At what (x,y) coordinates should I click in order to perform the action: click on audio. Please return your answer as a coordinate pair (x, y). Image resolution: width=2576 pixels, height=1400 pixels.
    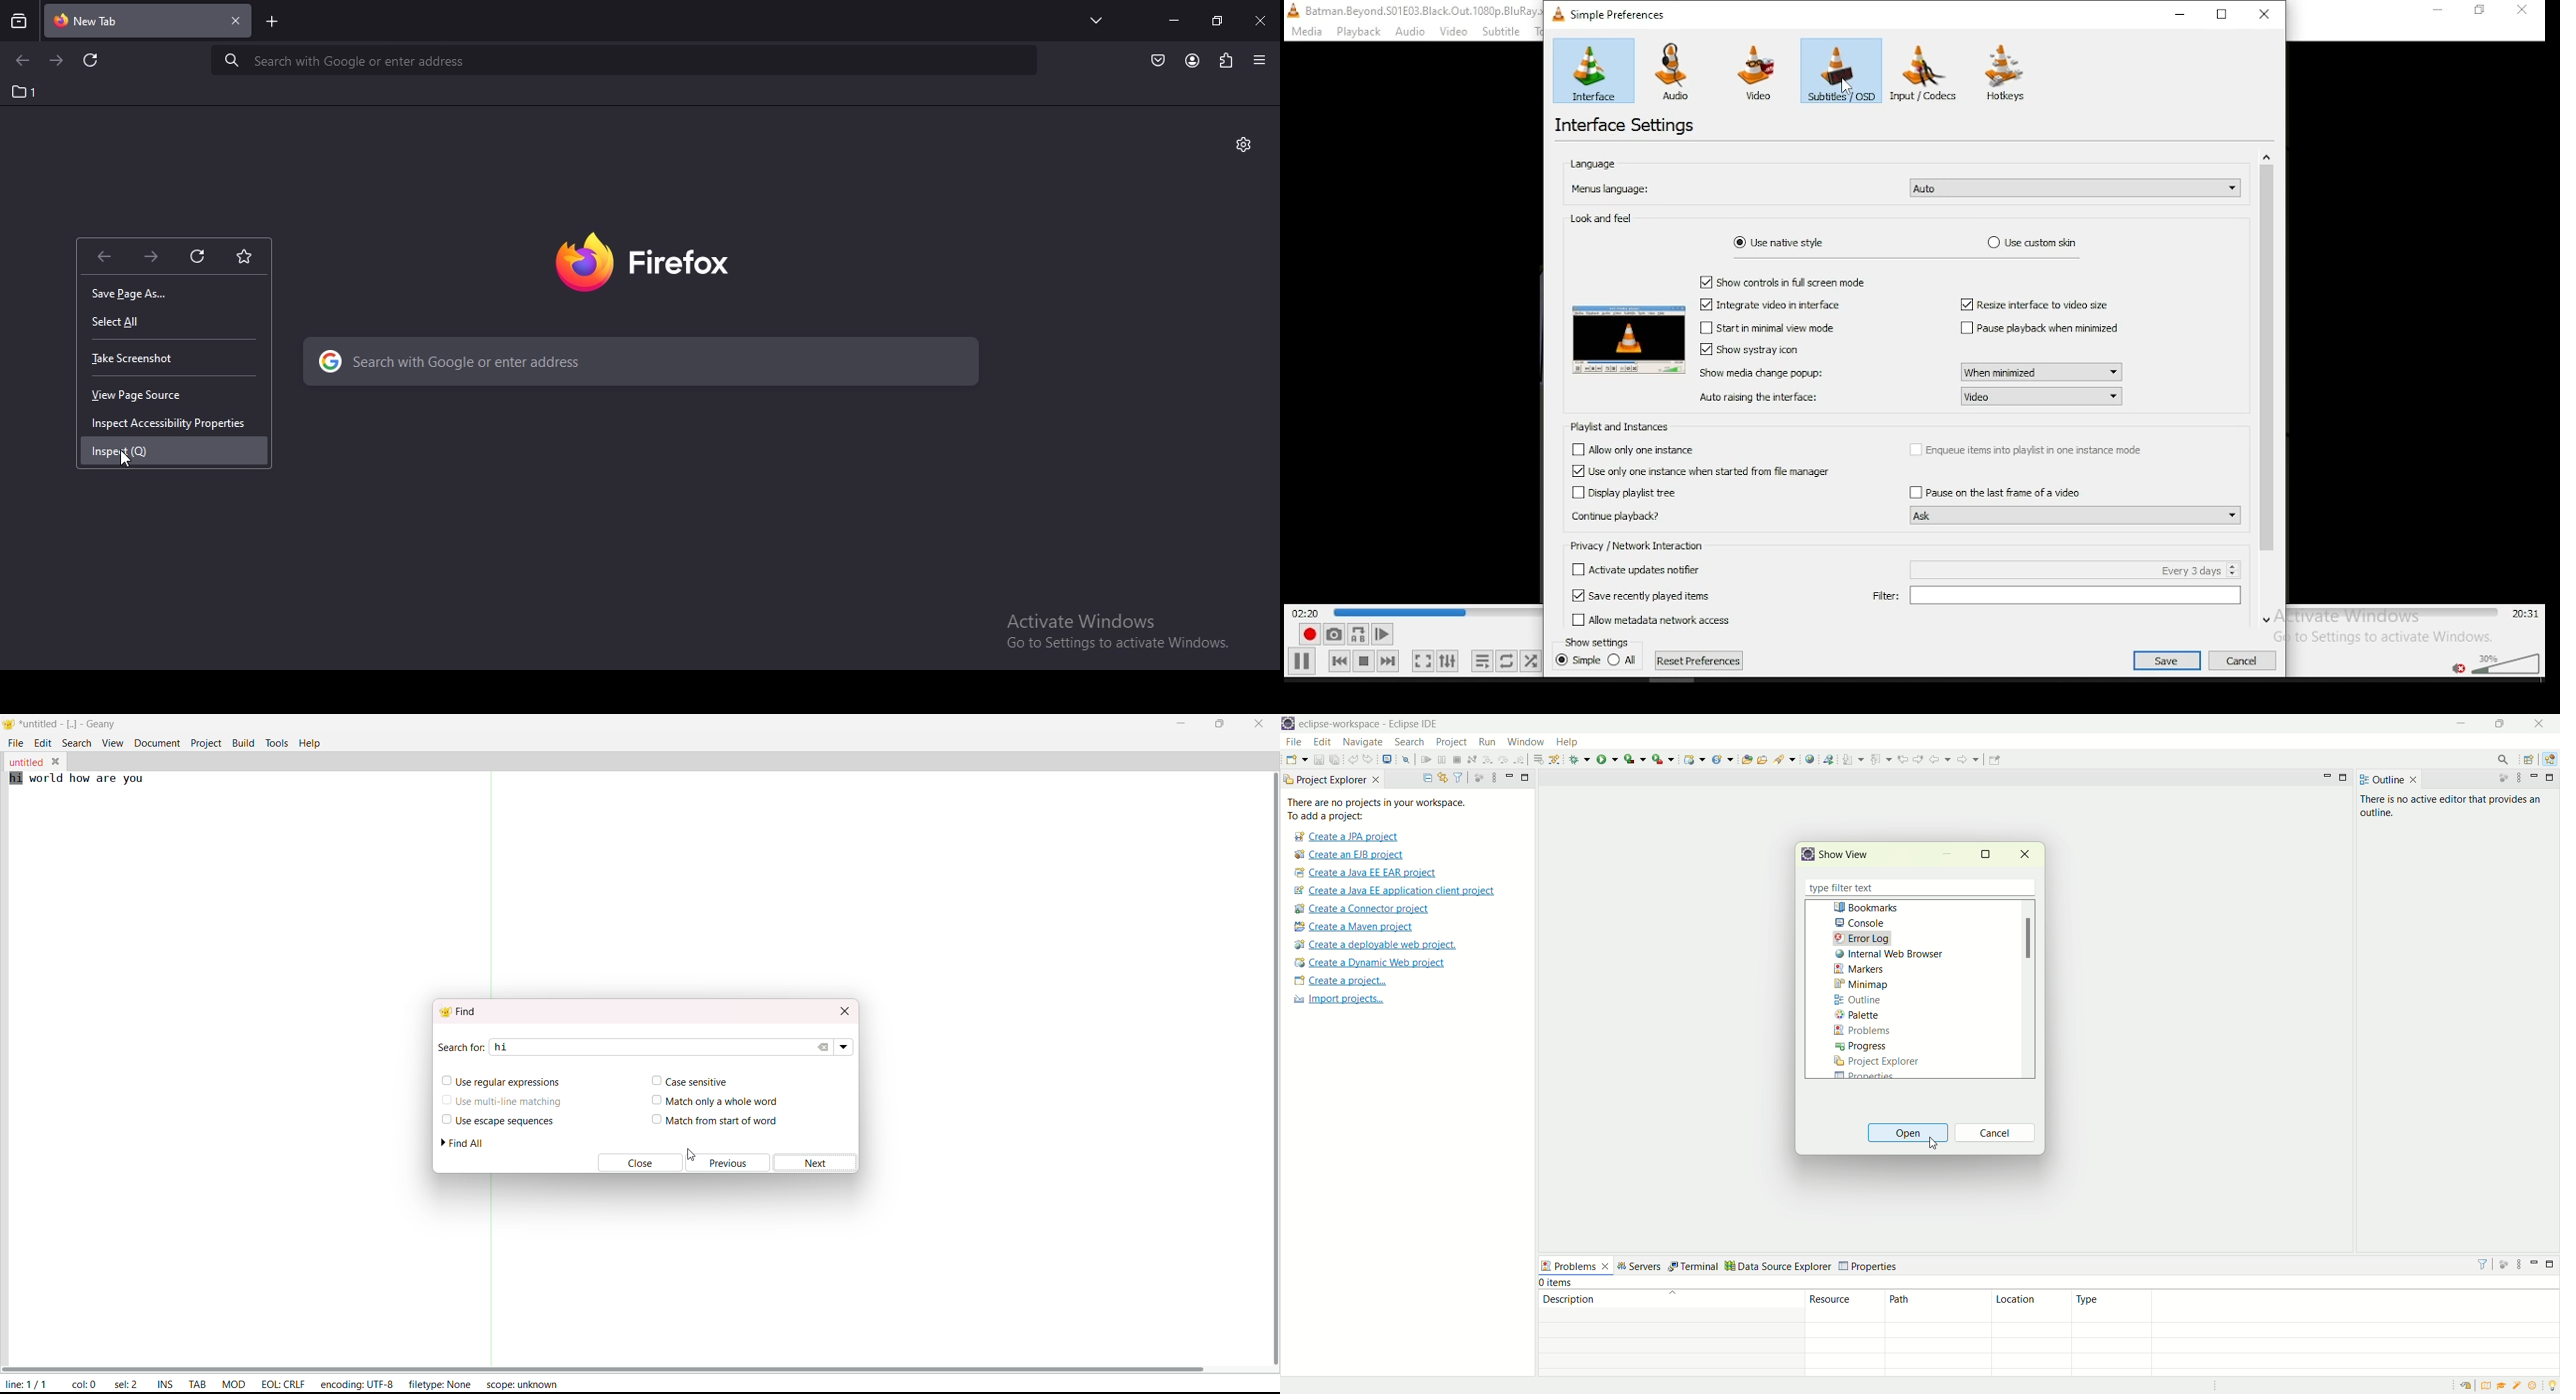
    Looking at the image, I should click on (1409, 33).